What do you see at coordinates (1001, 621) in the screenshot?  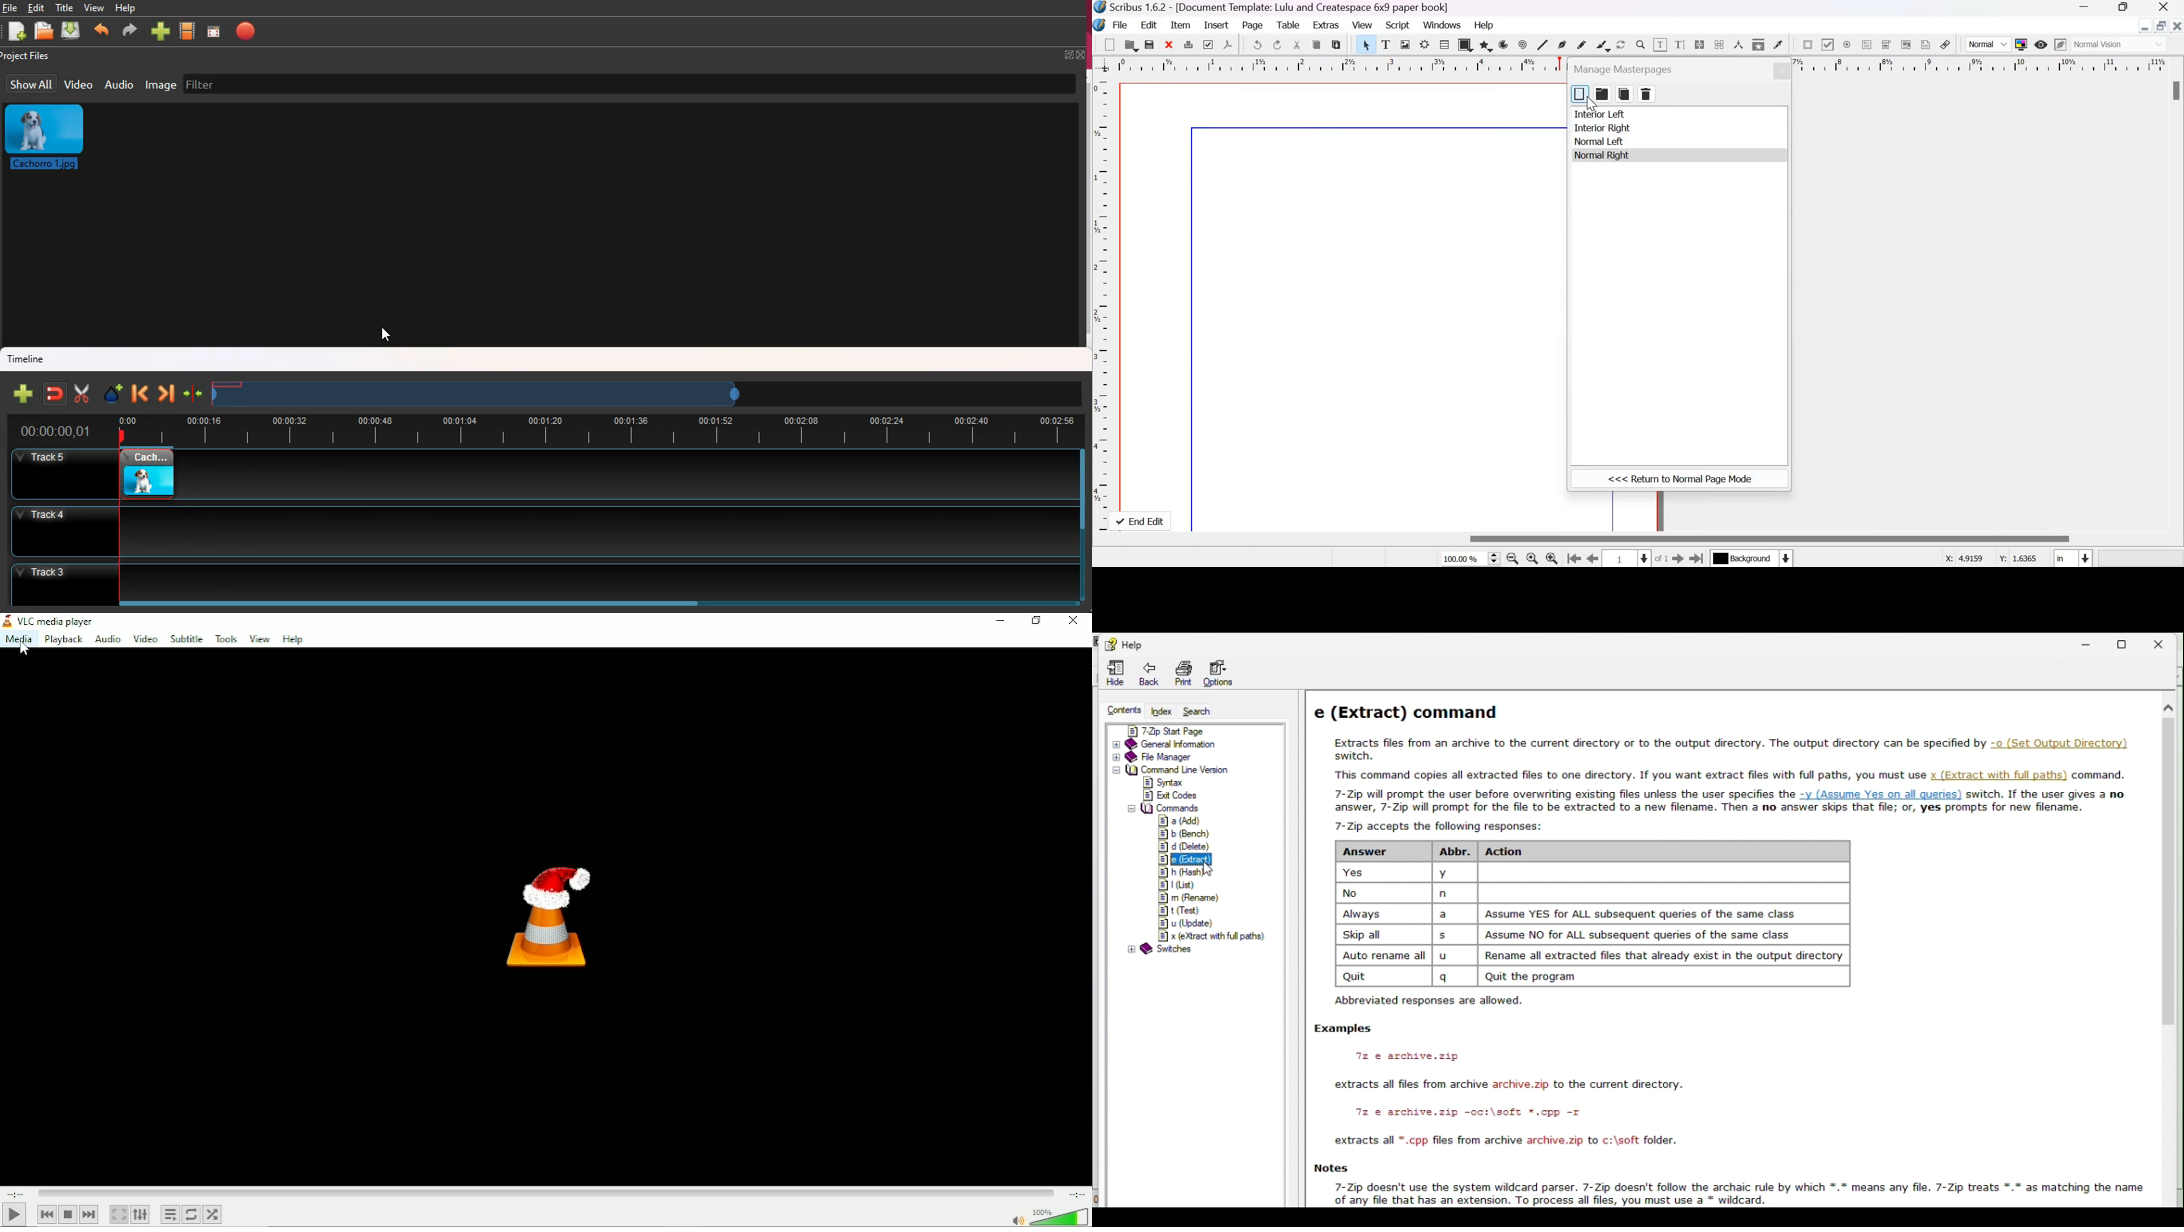 I see `Minimize` at bounding box center [1001, 621].